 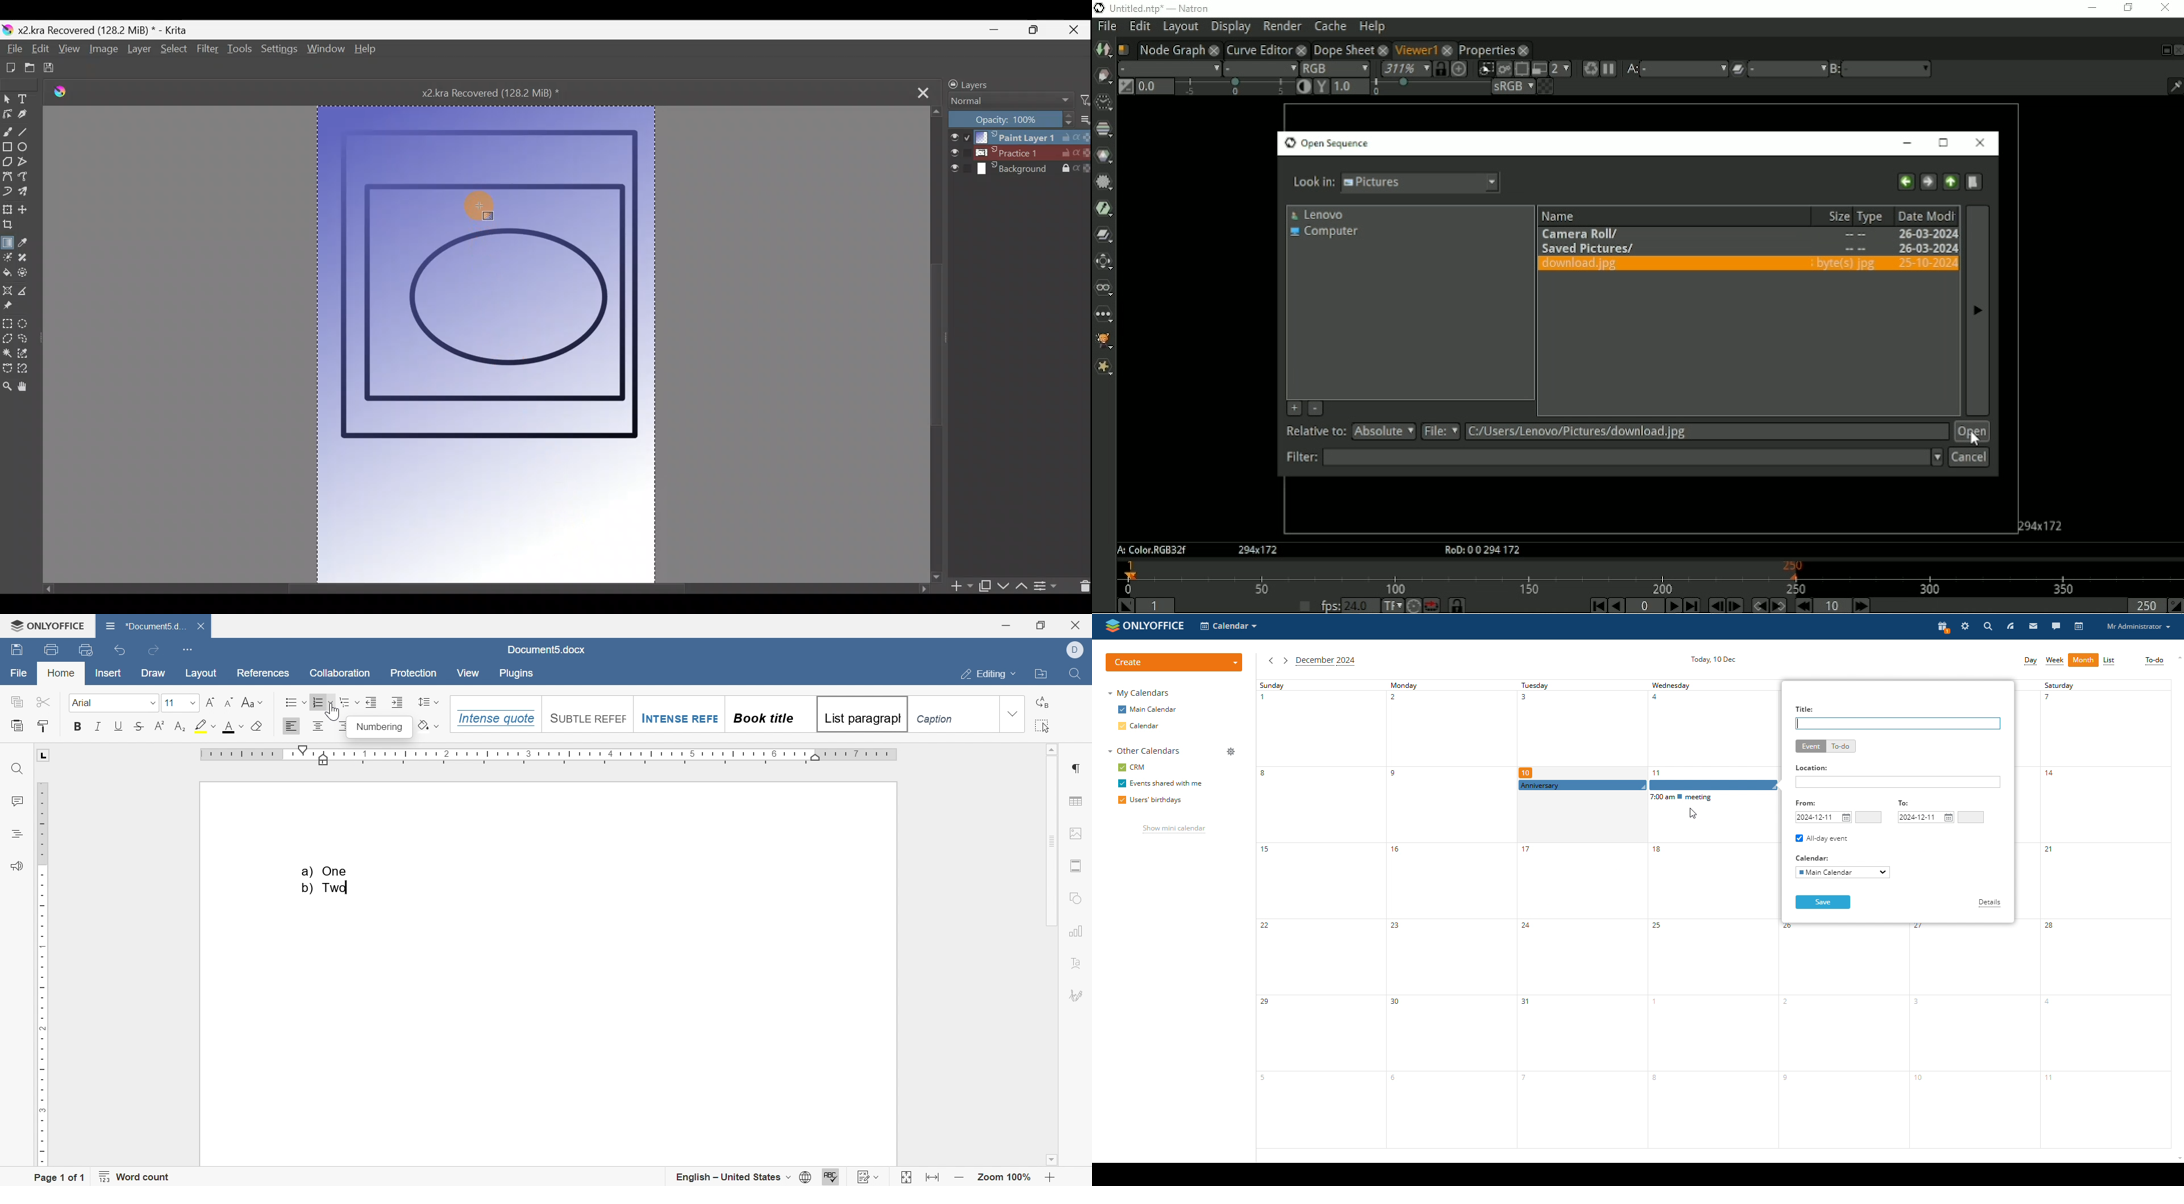 What do you see at coordinates (366, 51) in the screenshot?
I see `Help` at bounding box center [366, 51].